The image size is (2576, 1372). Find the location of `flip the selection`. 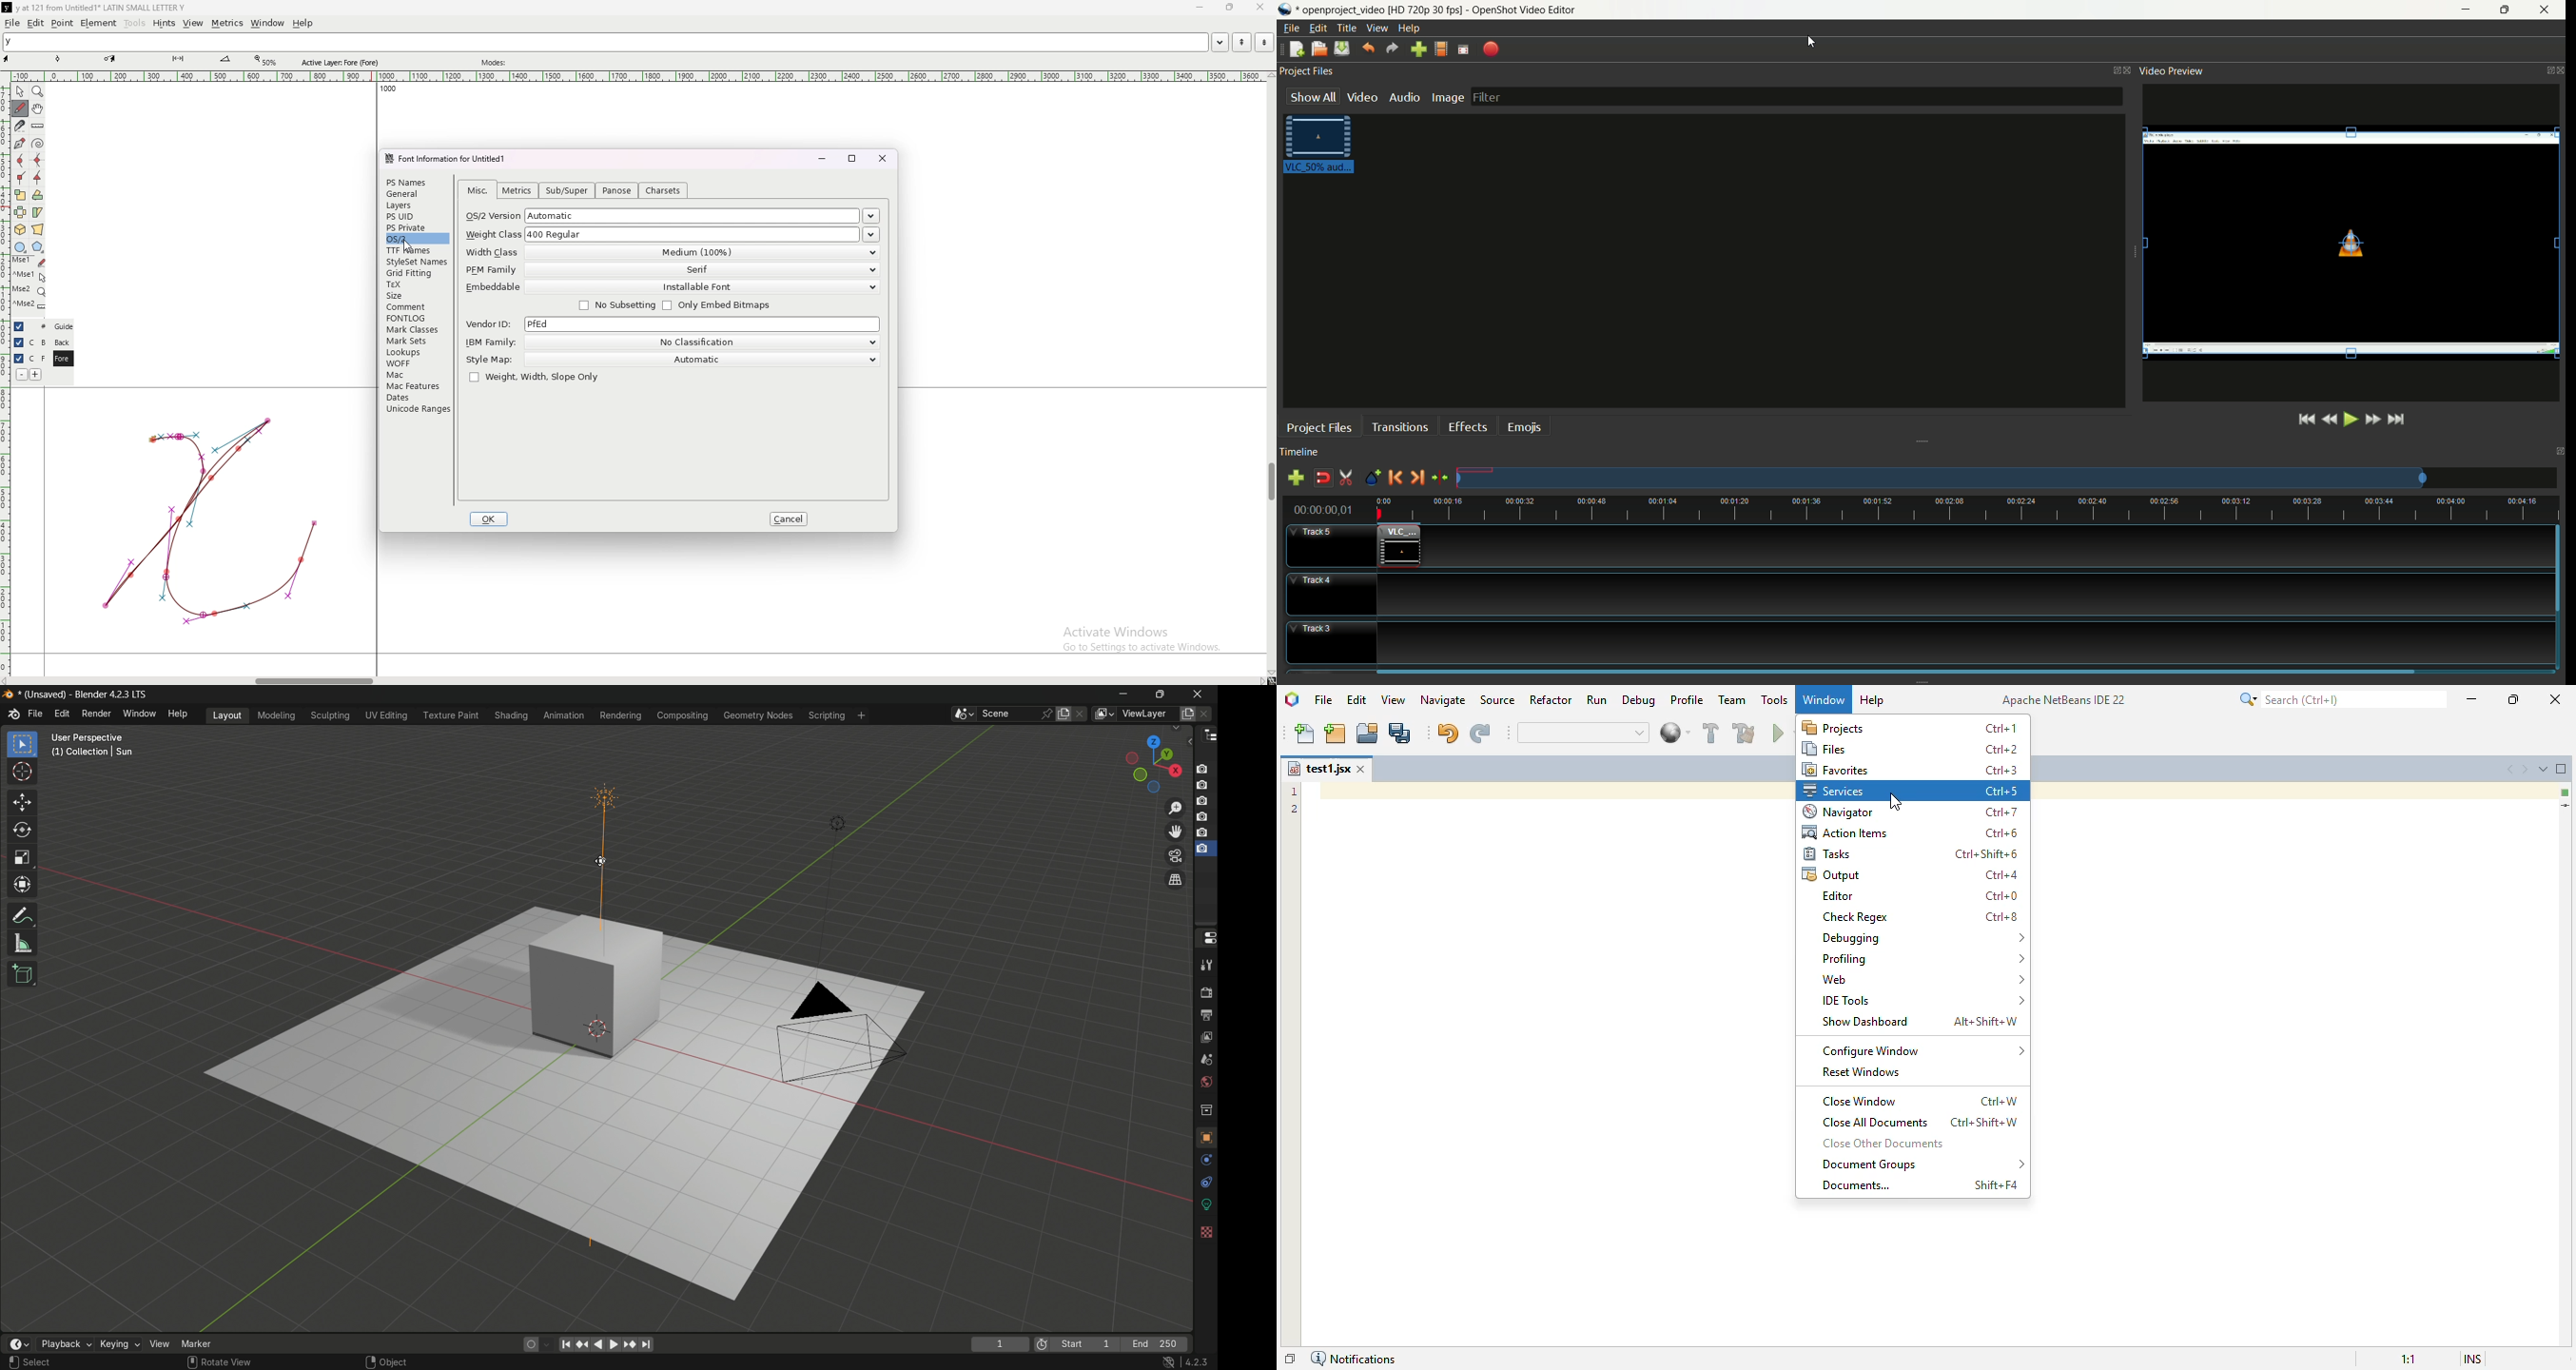

flip the selection is located at coordinates (21, 212).